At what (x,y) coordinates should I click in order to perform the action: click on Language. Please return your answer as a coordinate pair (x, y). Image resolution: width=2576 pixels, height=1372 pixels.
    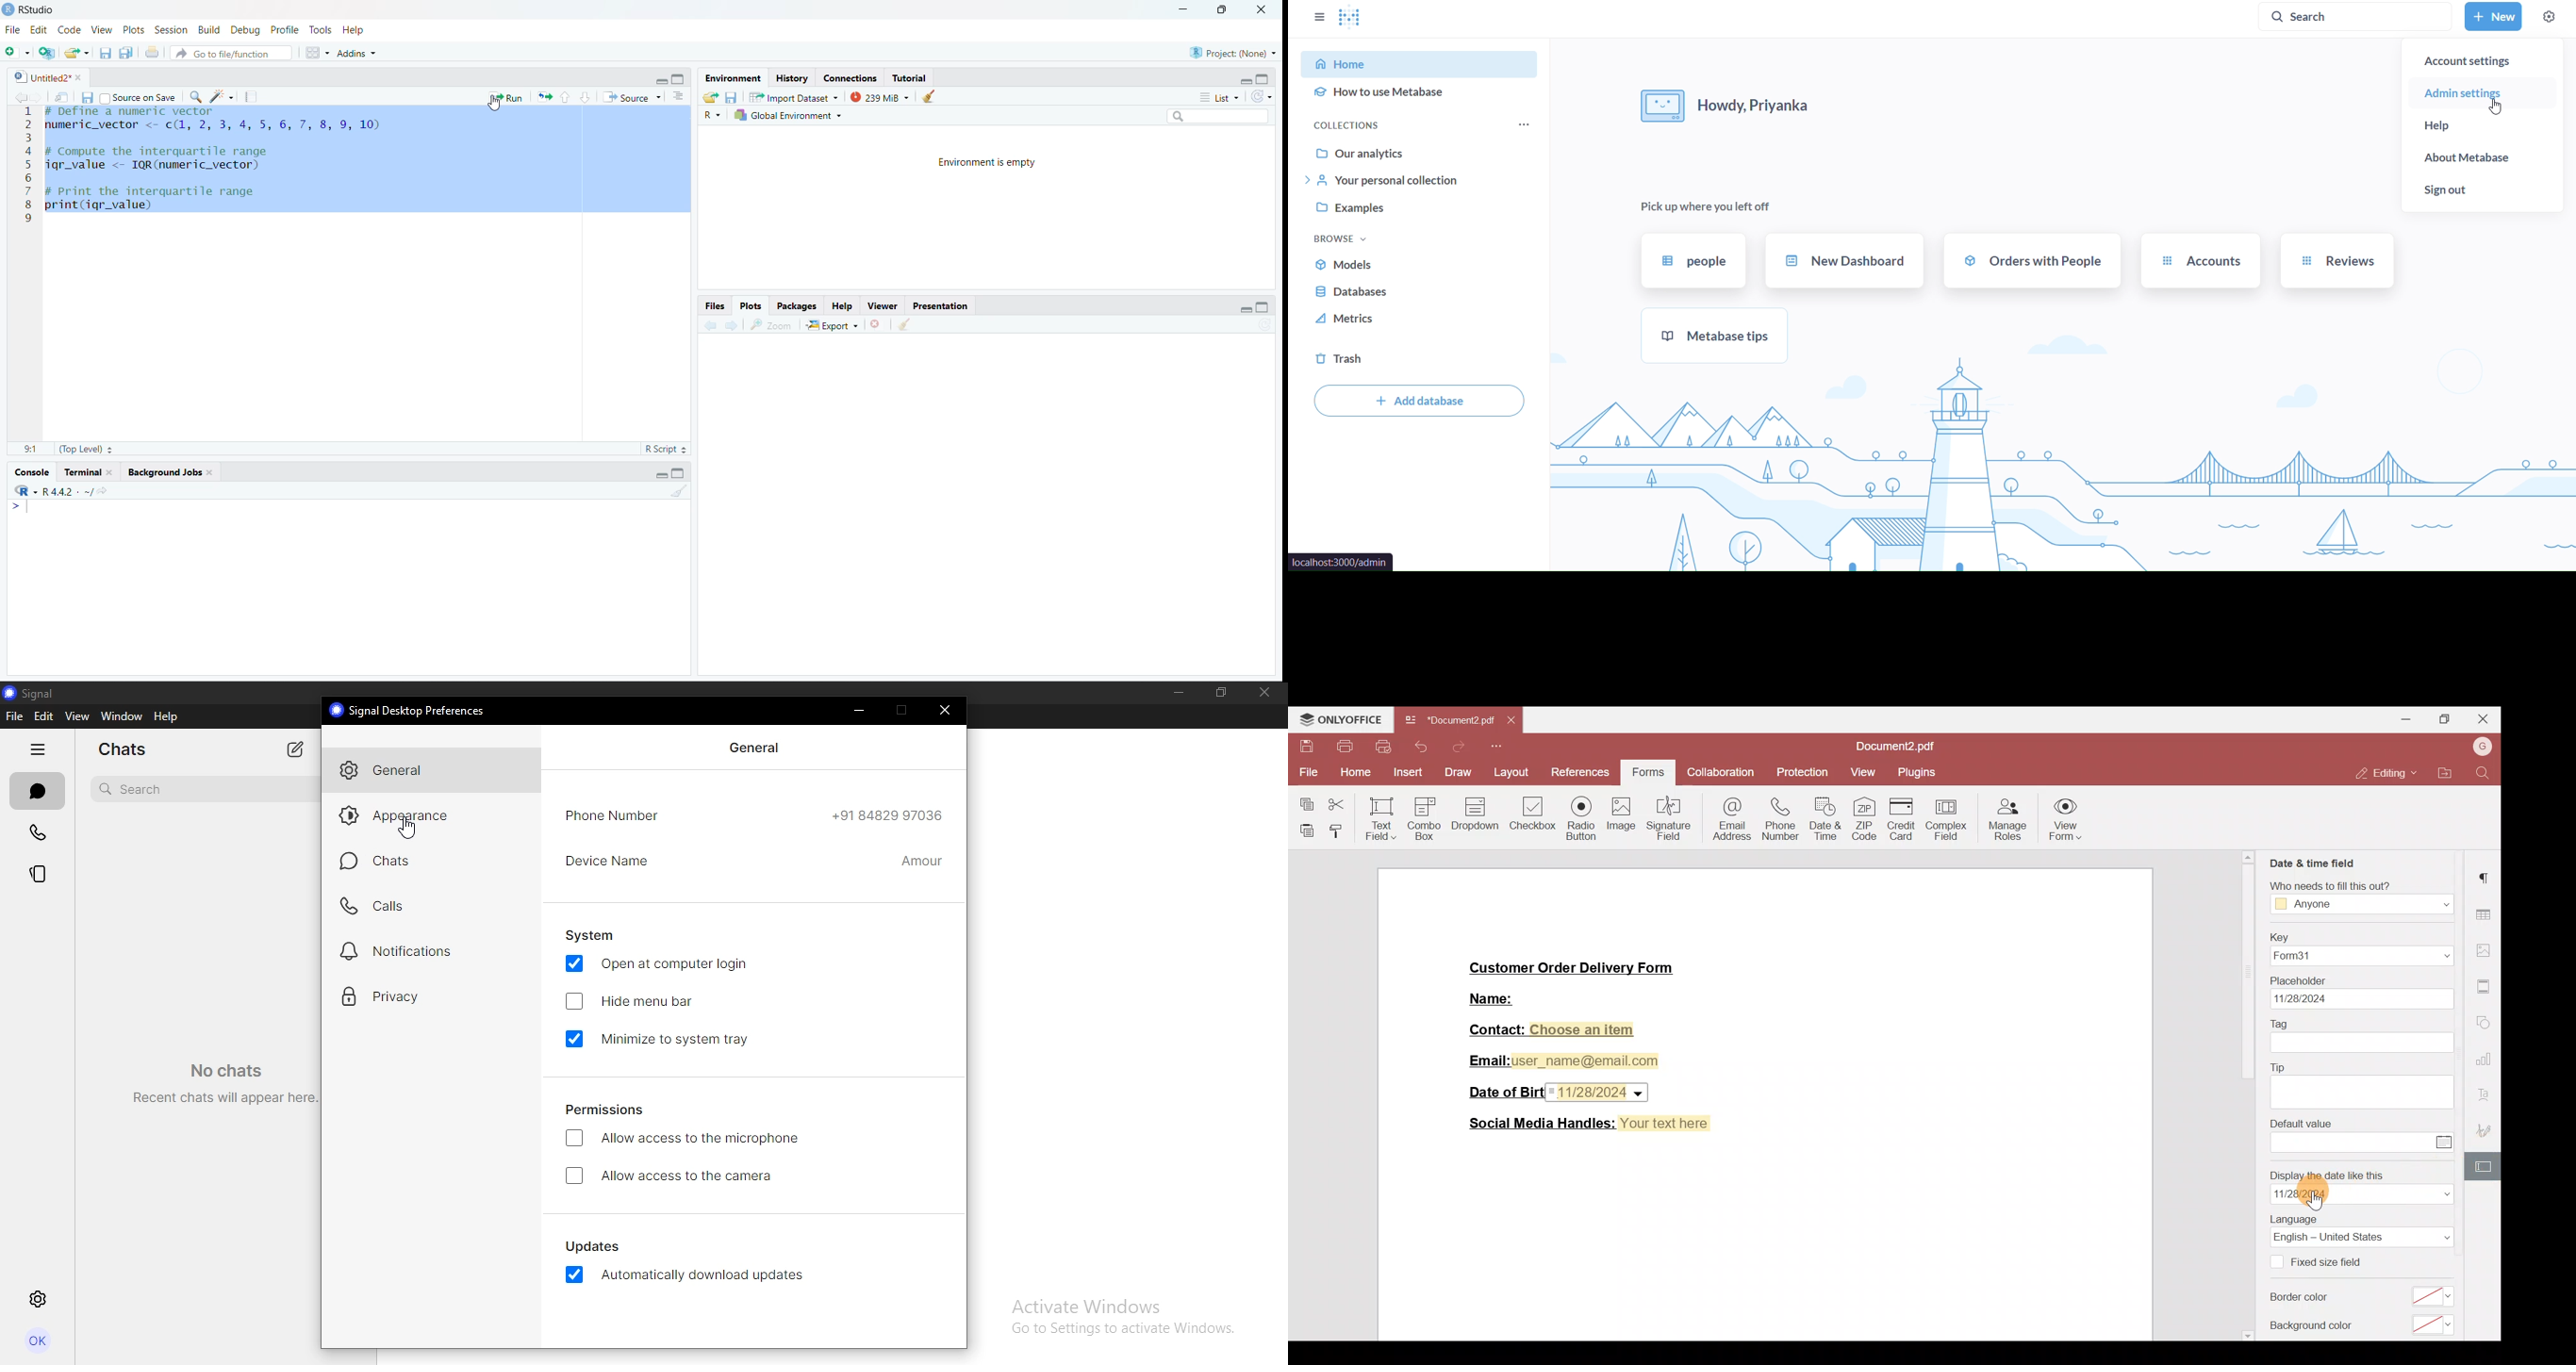
    Looking at the image, I should click on (2296, 1220).